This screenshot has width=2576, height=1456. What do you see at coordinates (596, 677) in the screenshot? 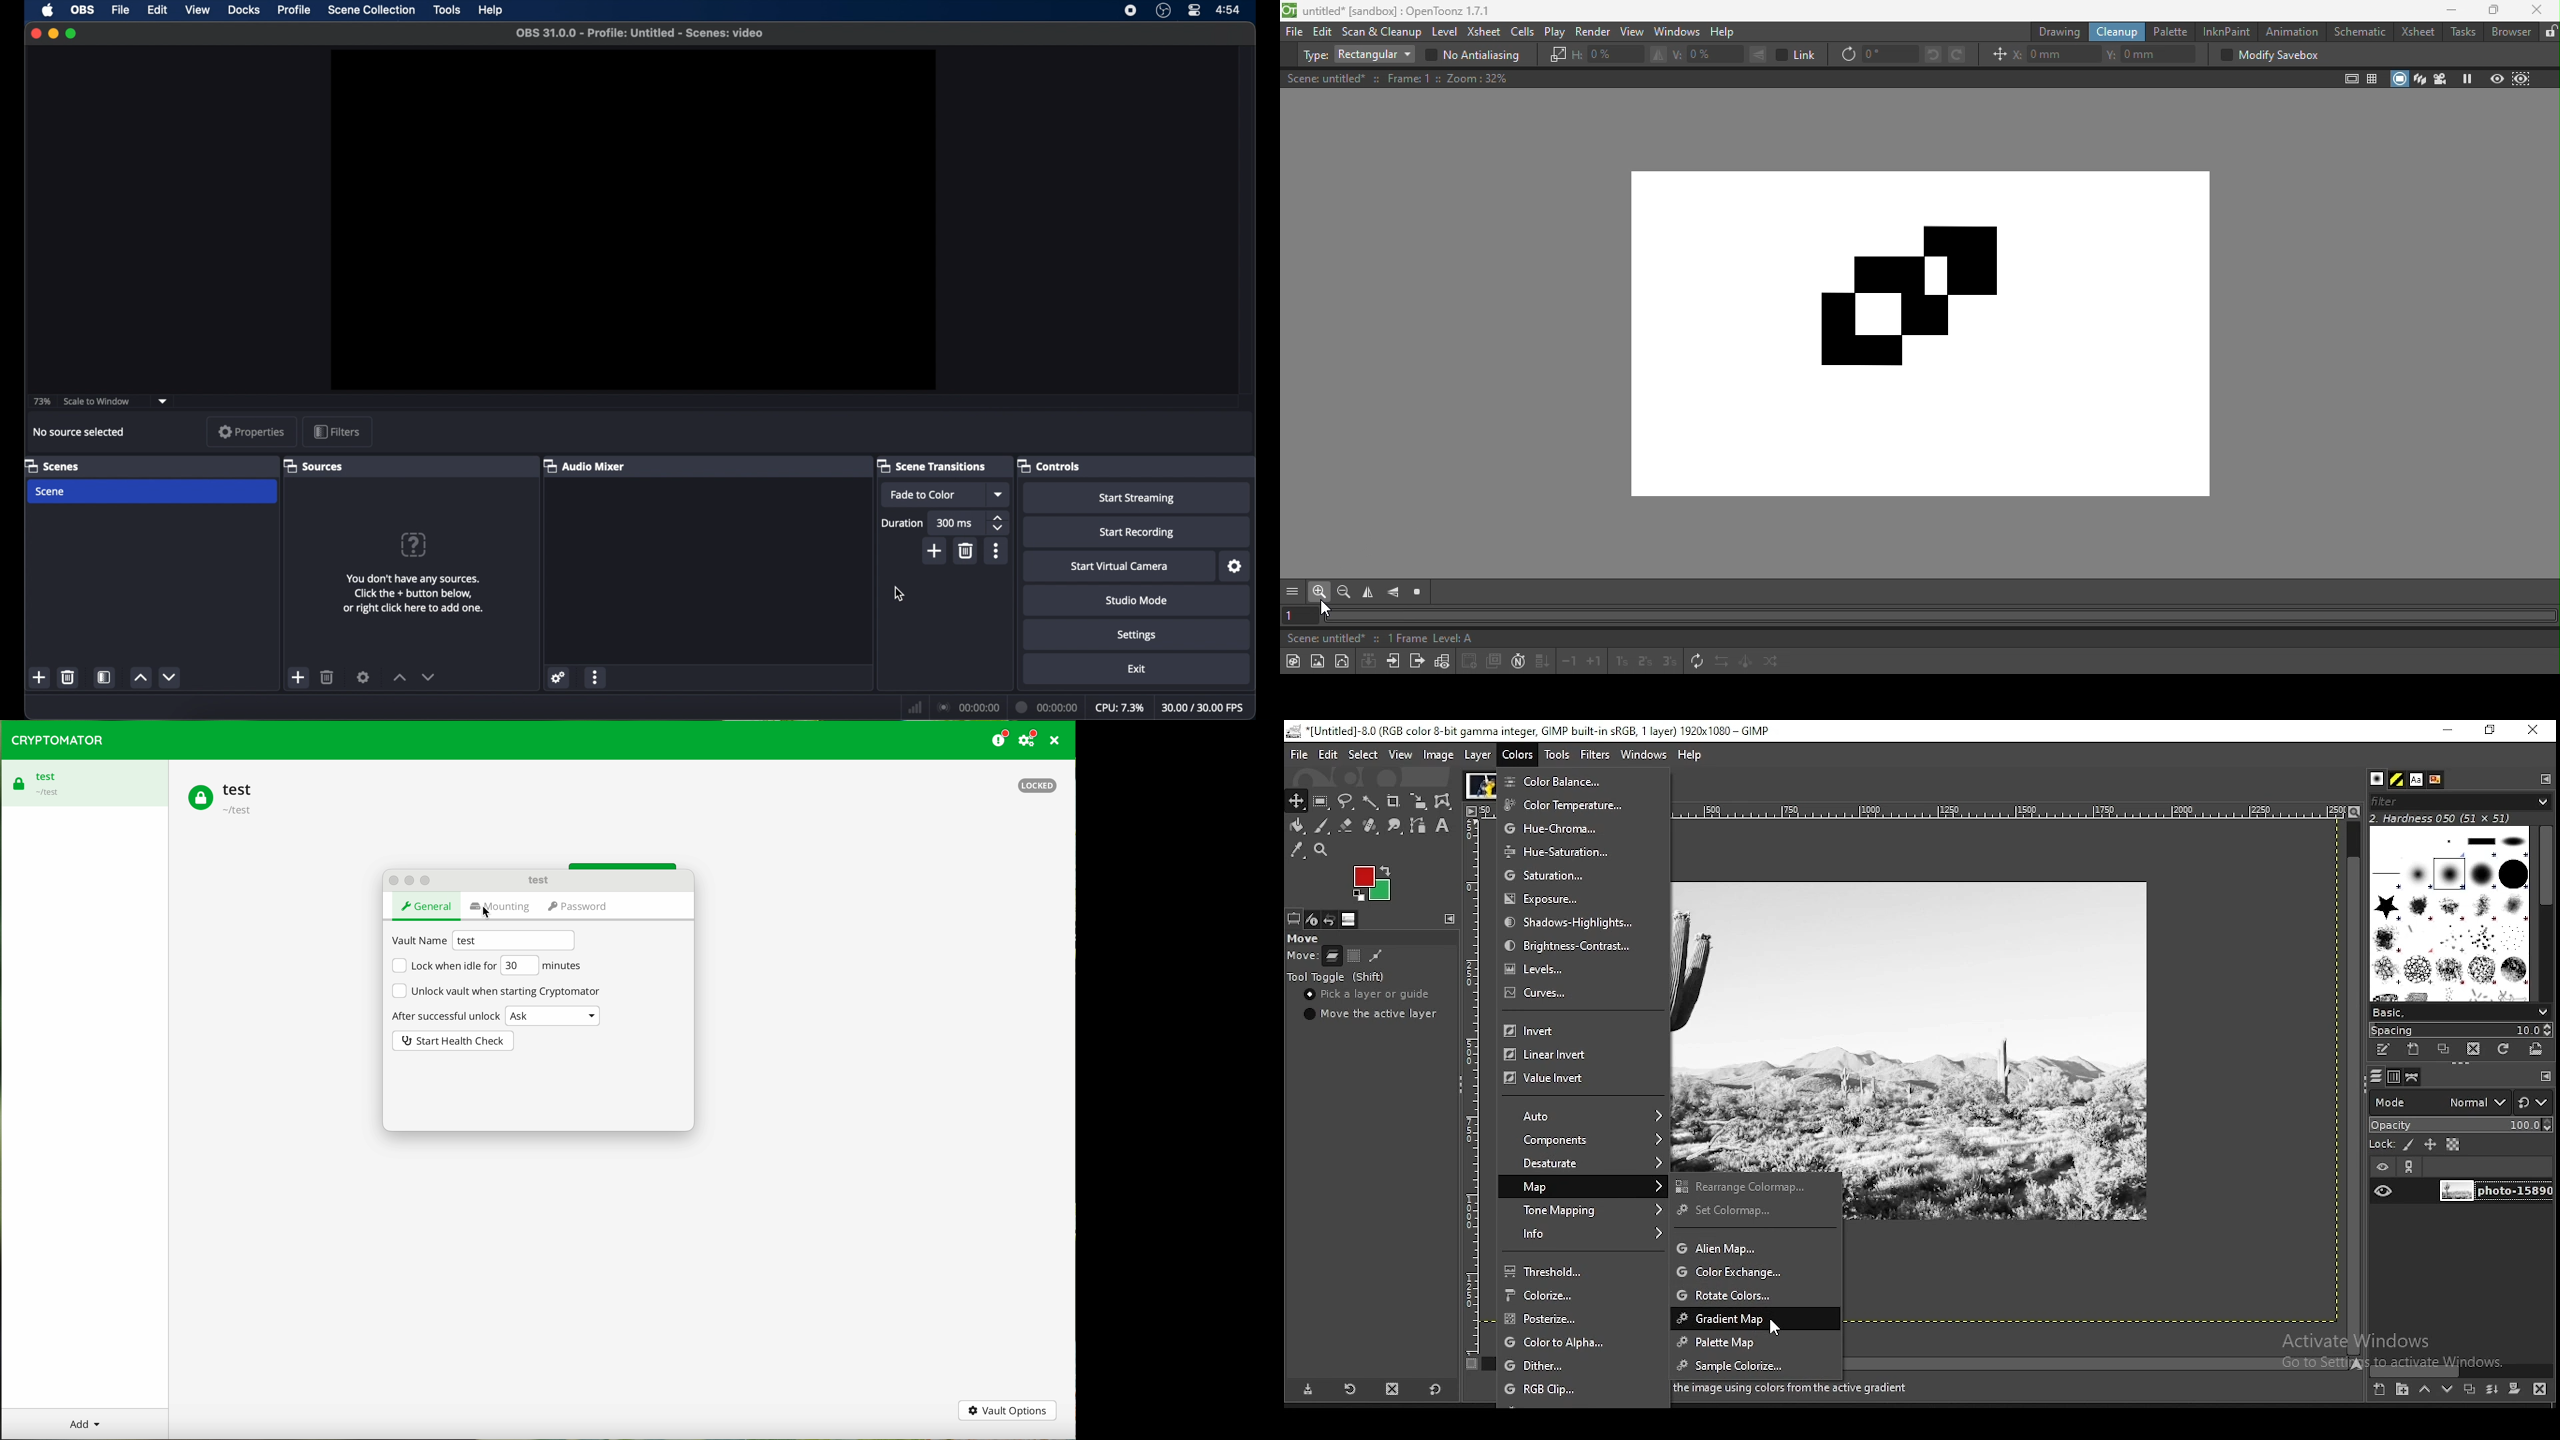
I see `more options` at bounding box center [596, 677].